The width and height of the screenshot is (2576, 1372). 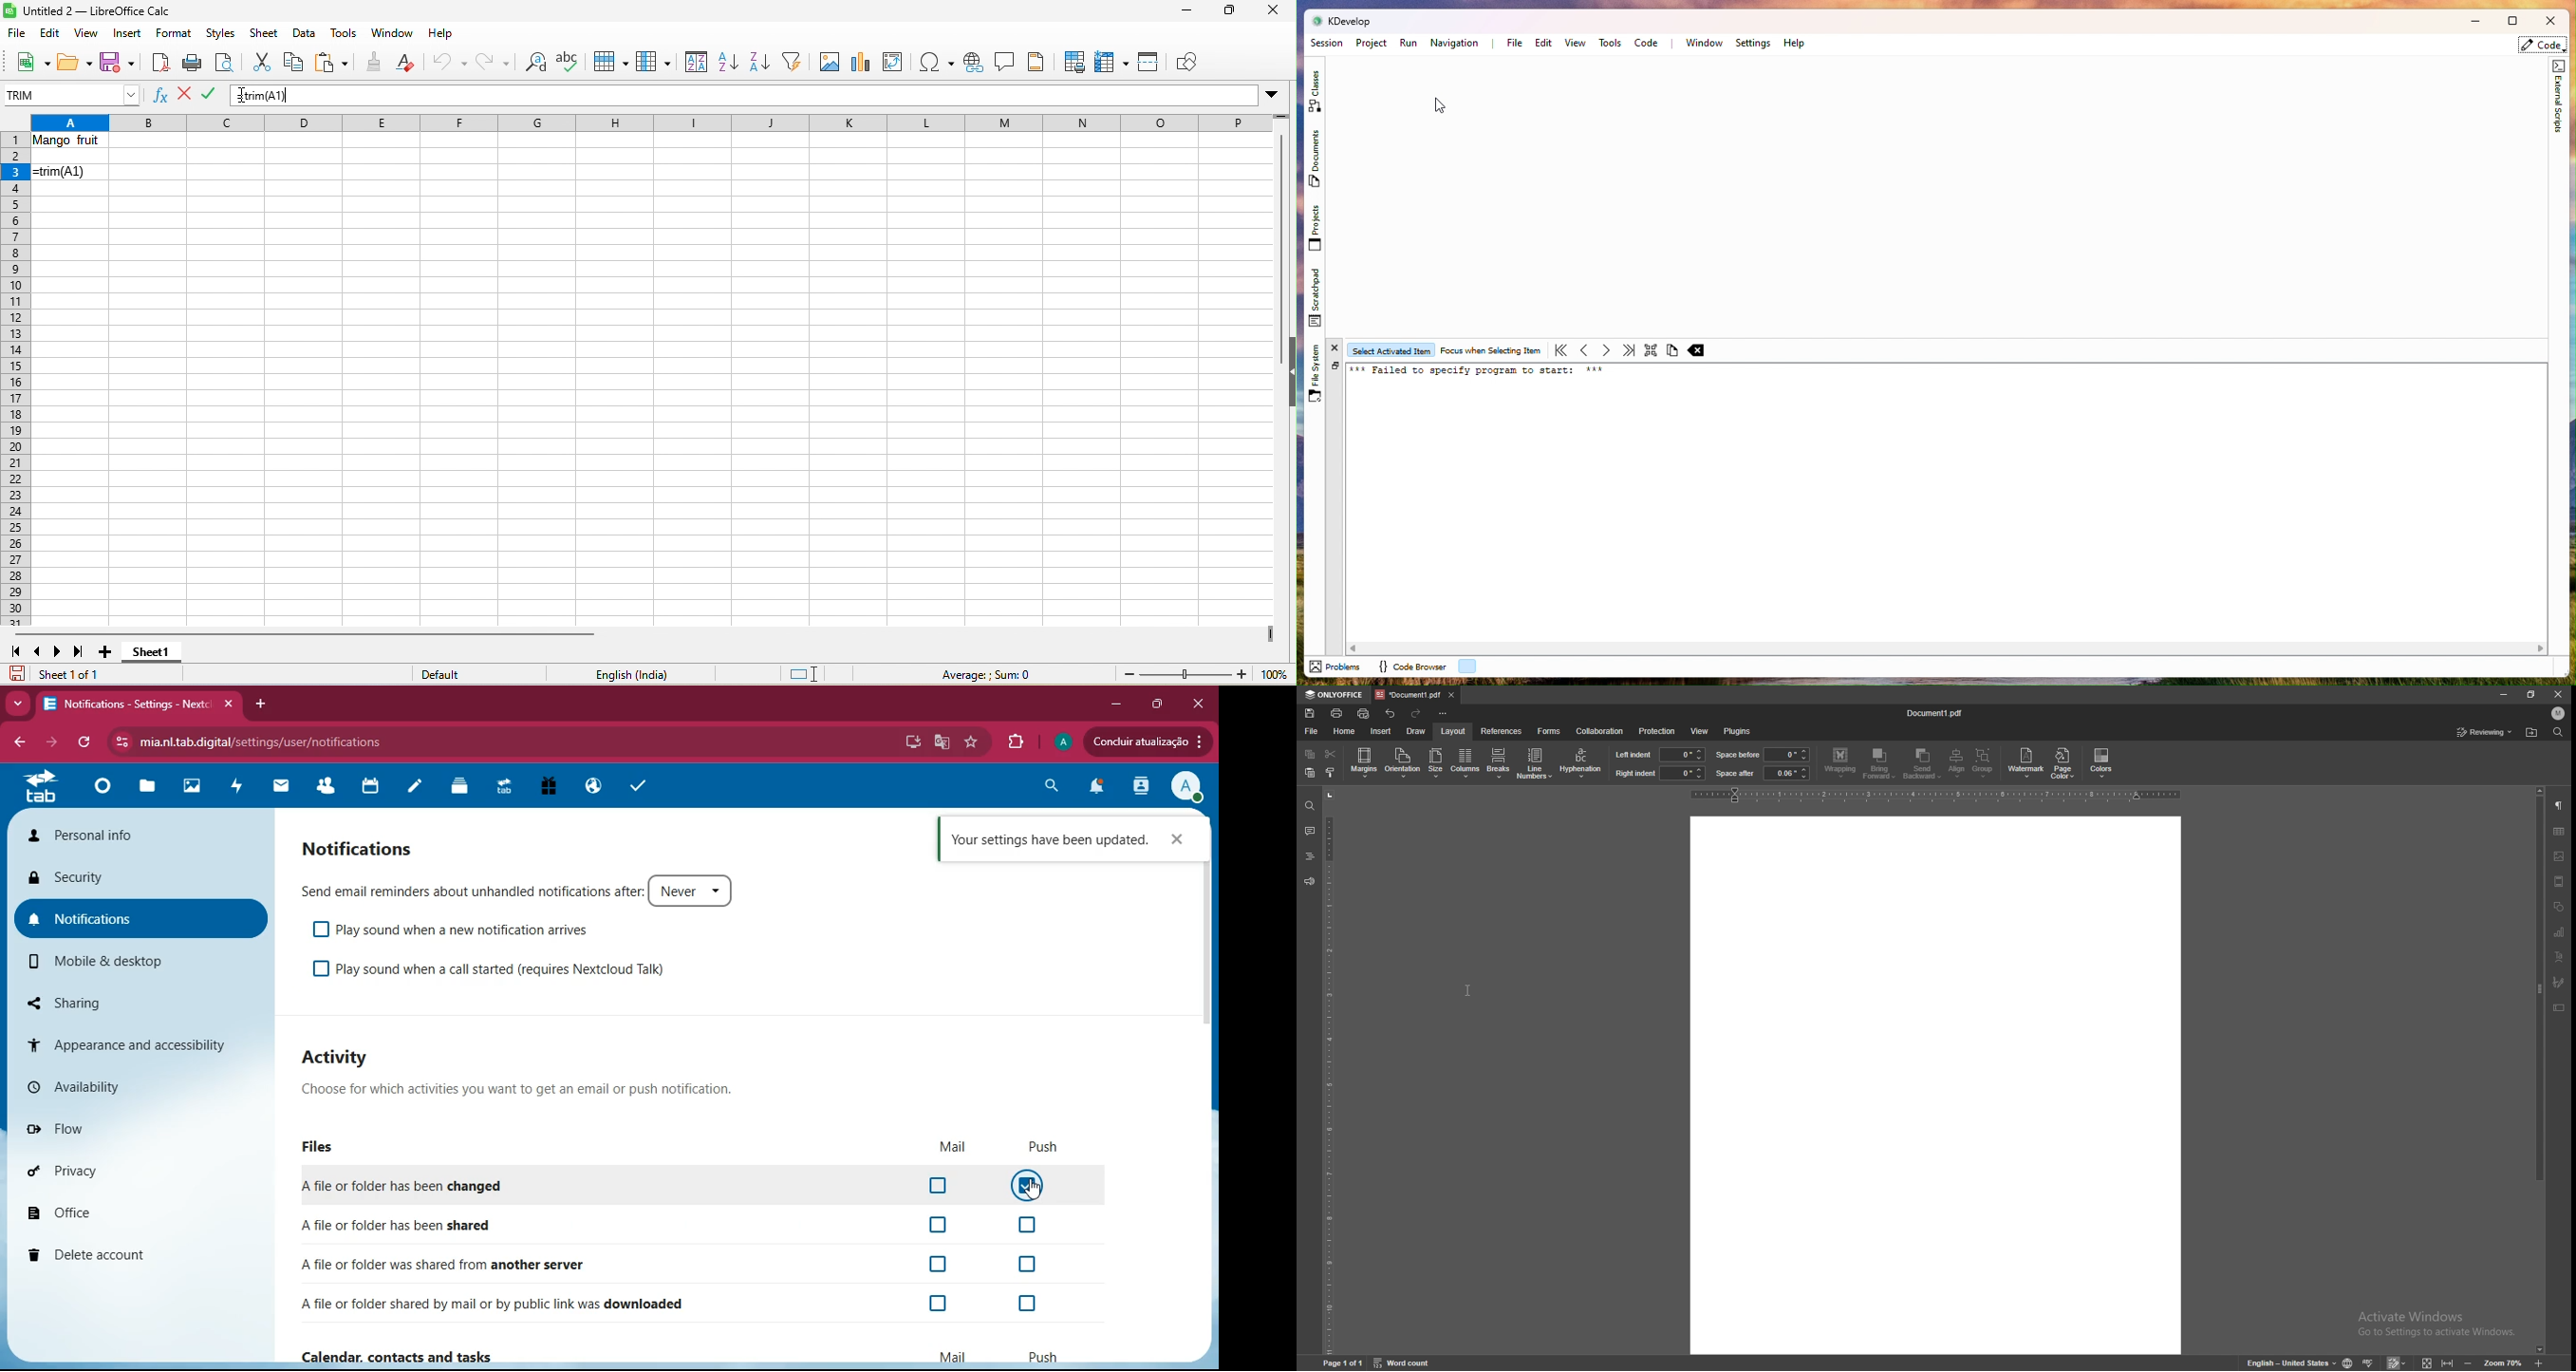 What do you see at coordinates (1365, 762) in the screenshot?
I see `margins` at bounding box center [1365, 762].